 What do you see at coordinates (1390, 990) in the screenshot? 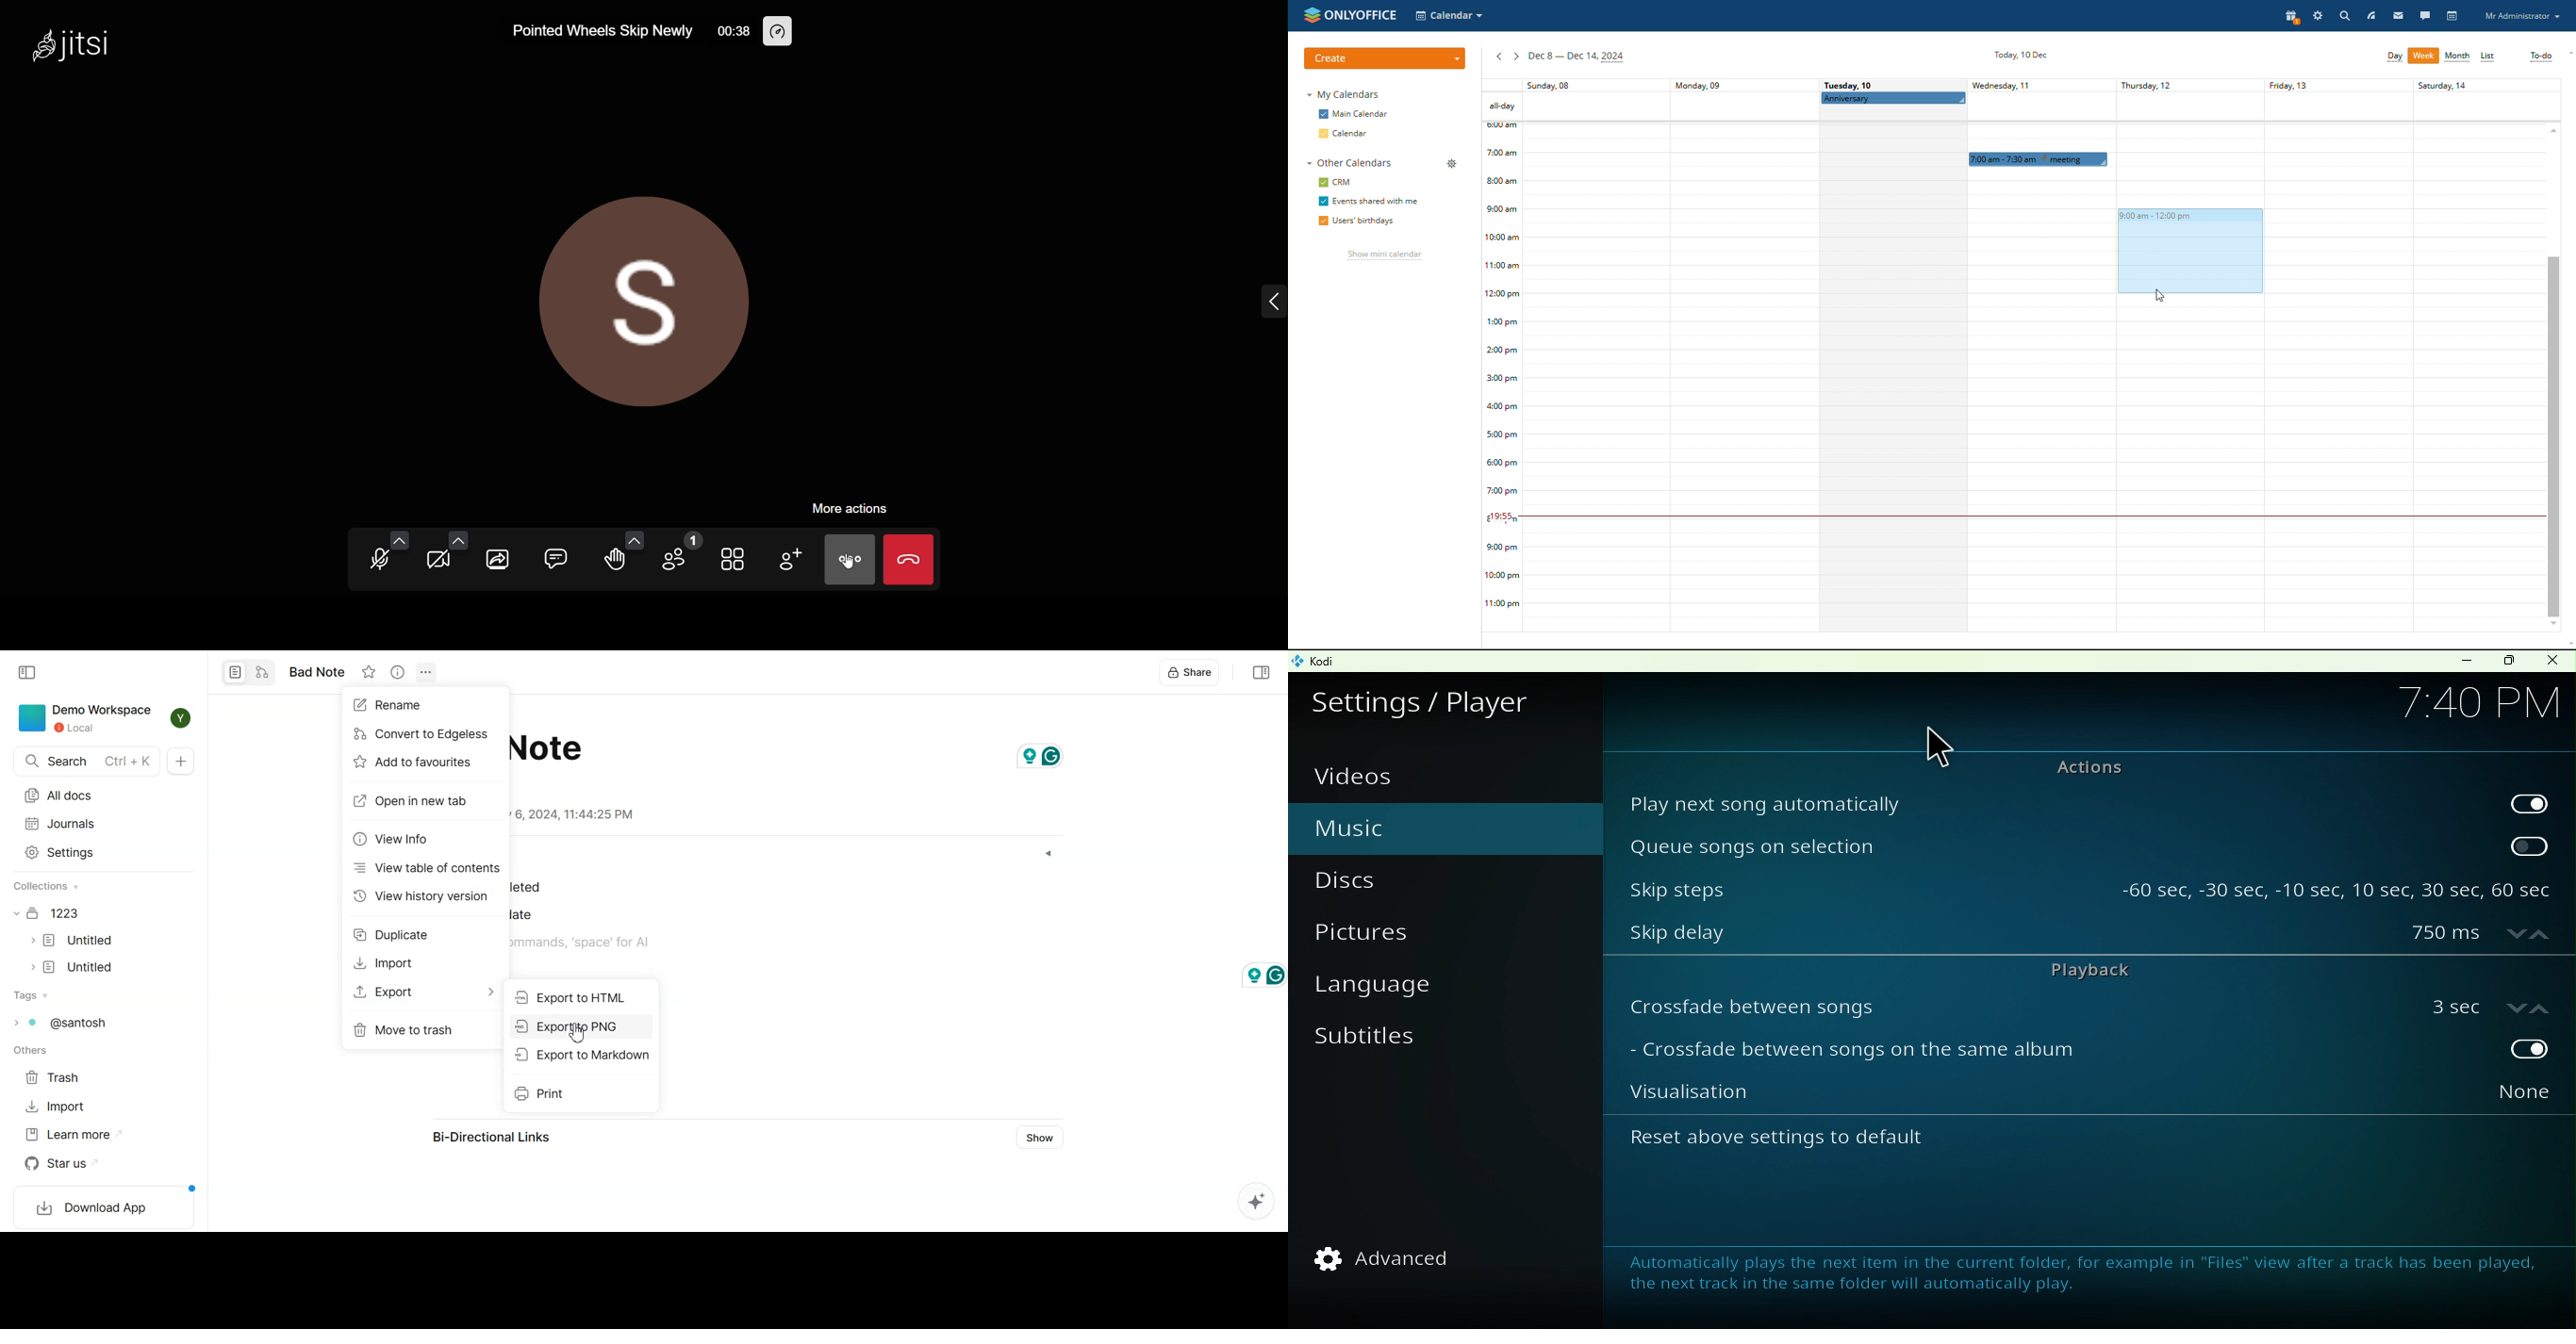
I see `Language` at bounding box center [1390, 990].